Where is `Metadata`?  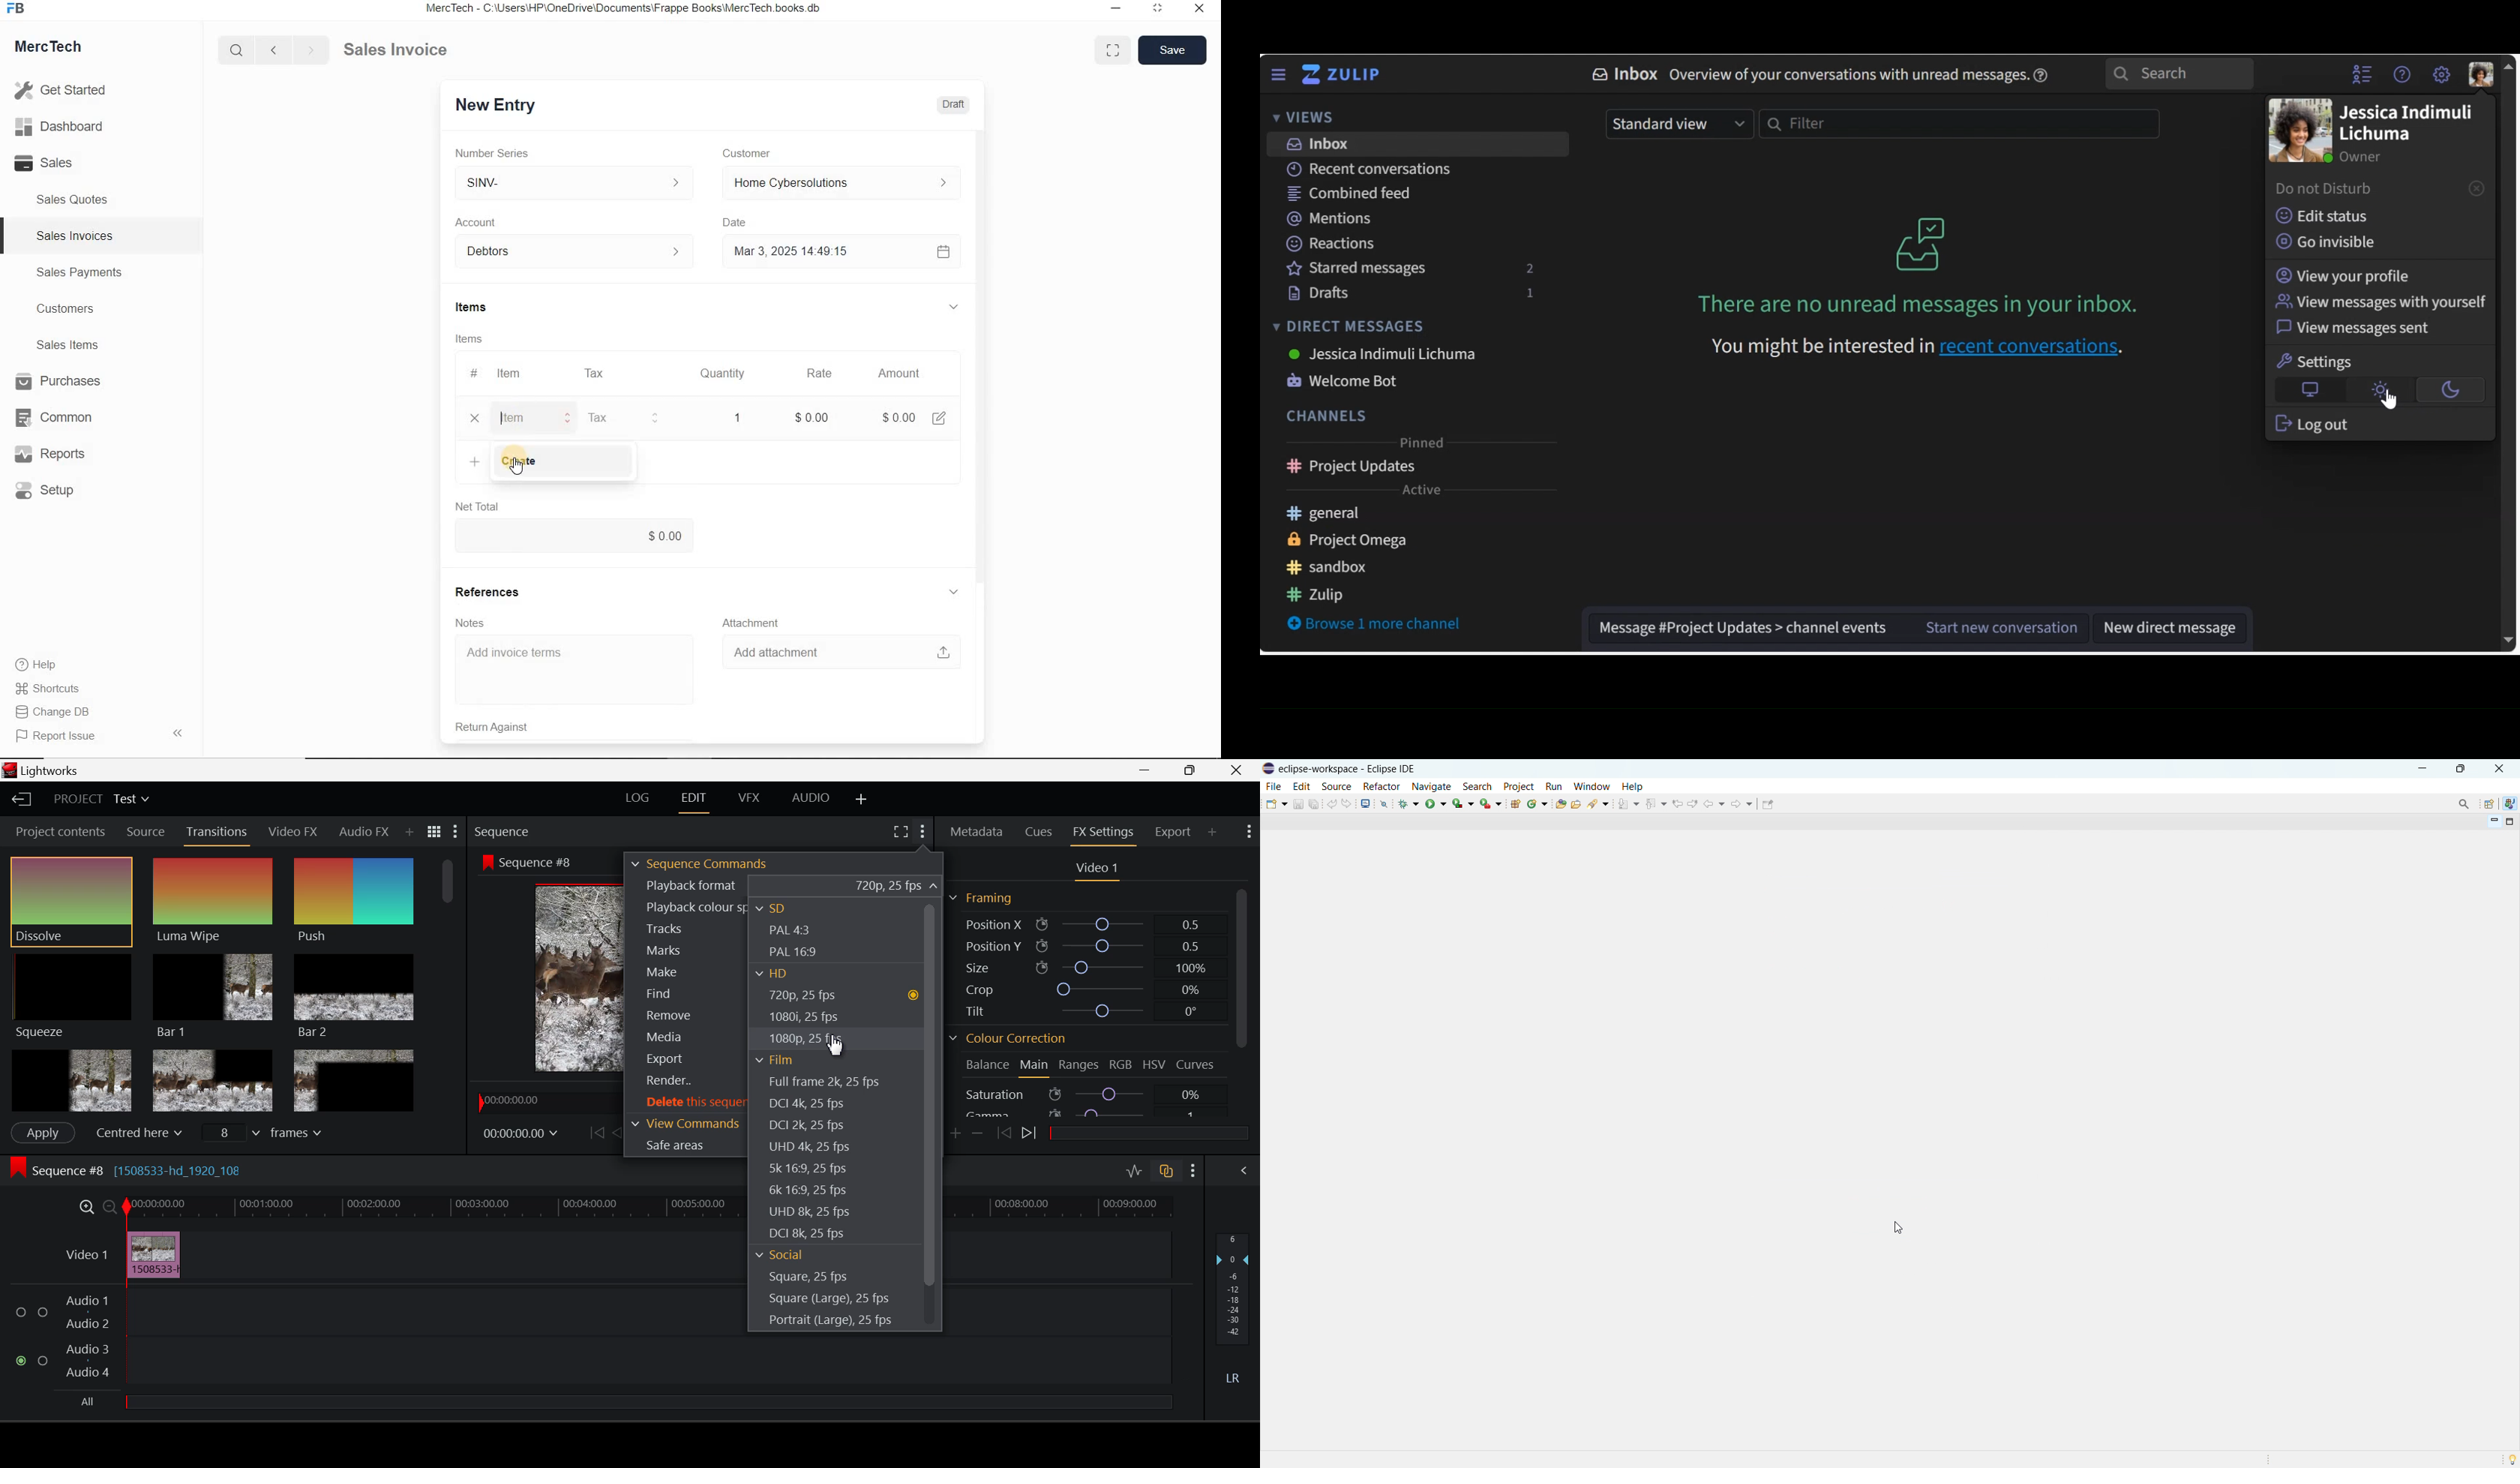 Metadata is located at coordinates (977, 832).